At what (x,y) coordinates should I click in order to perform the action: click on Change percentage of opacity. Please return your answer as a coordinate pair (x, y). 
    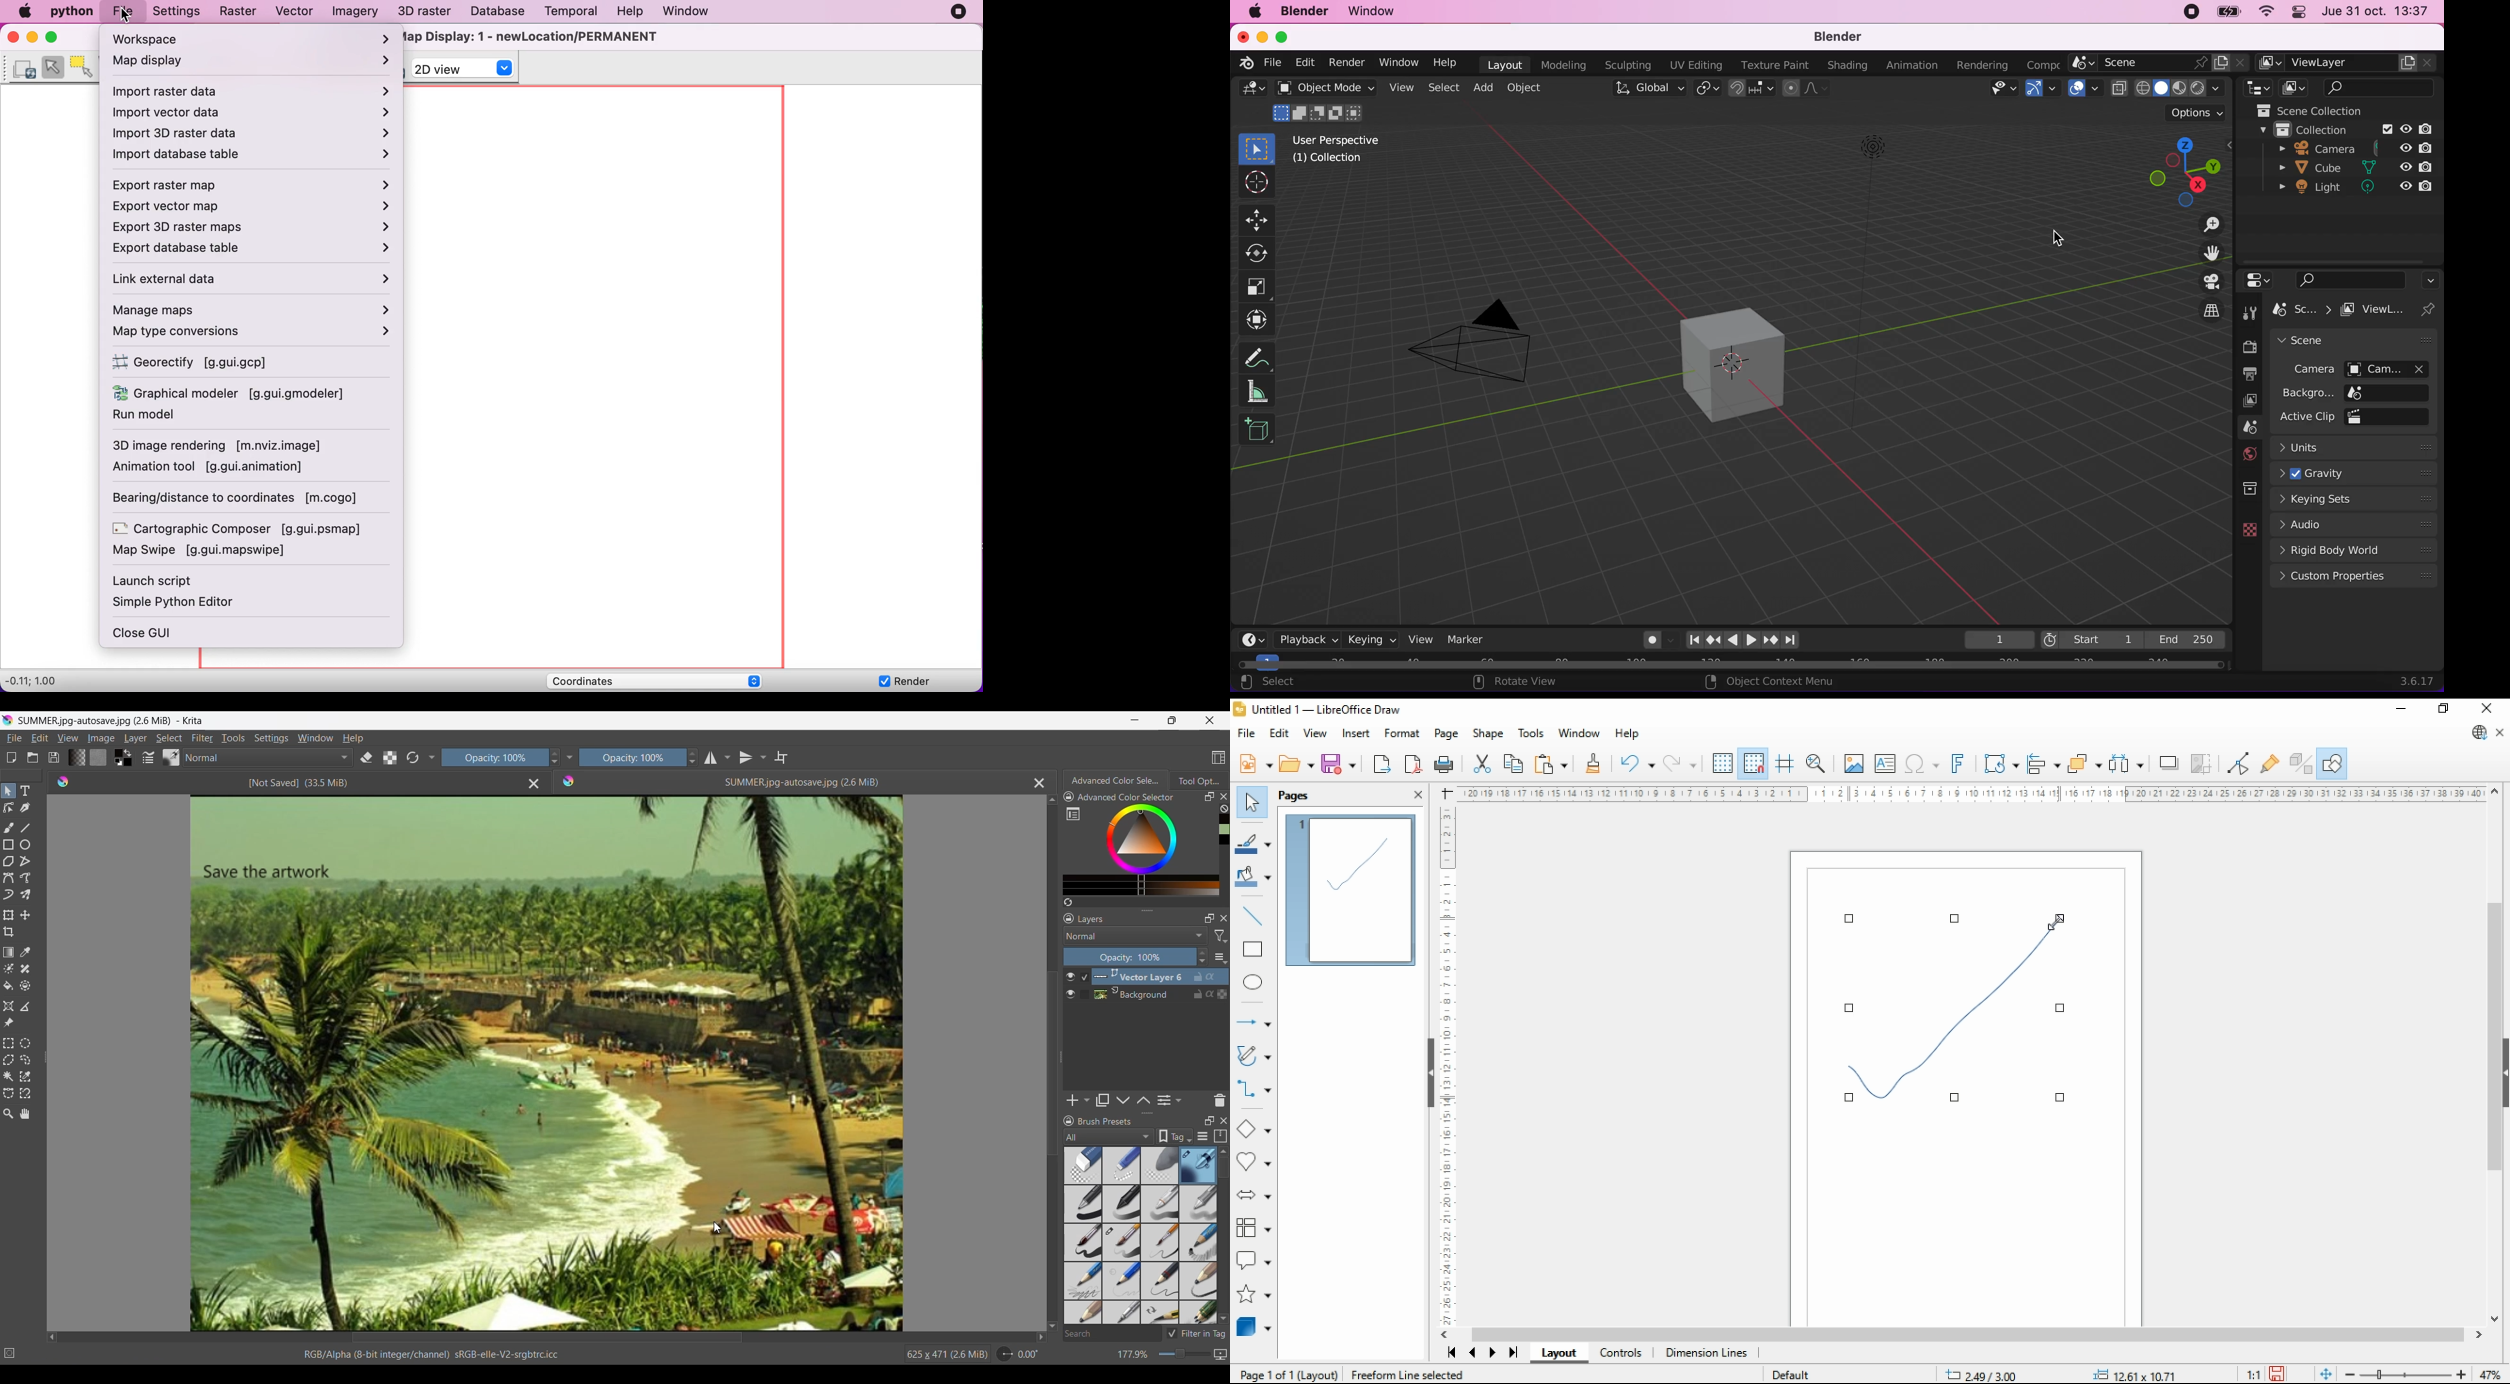
    Looking at the image, I should click on (1130, 957).